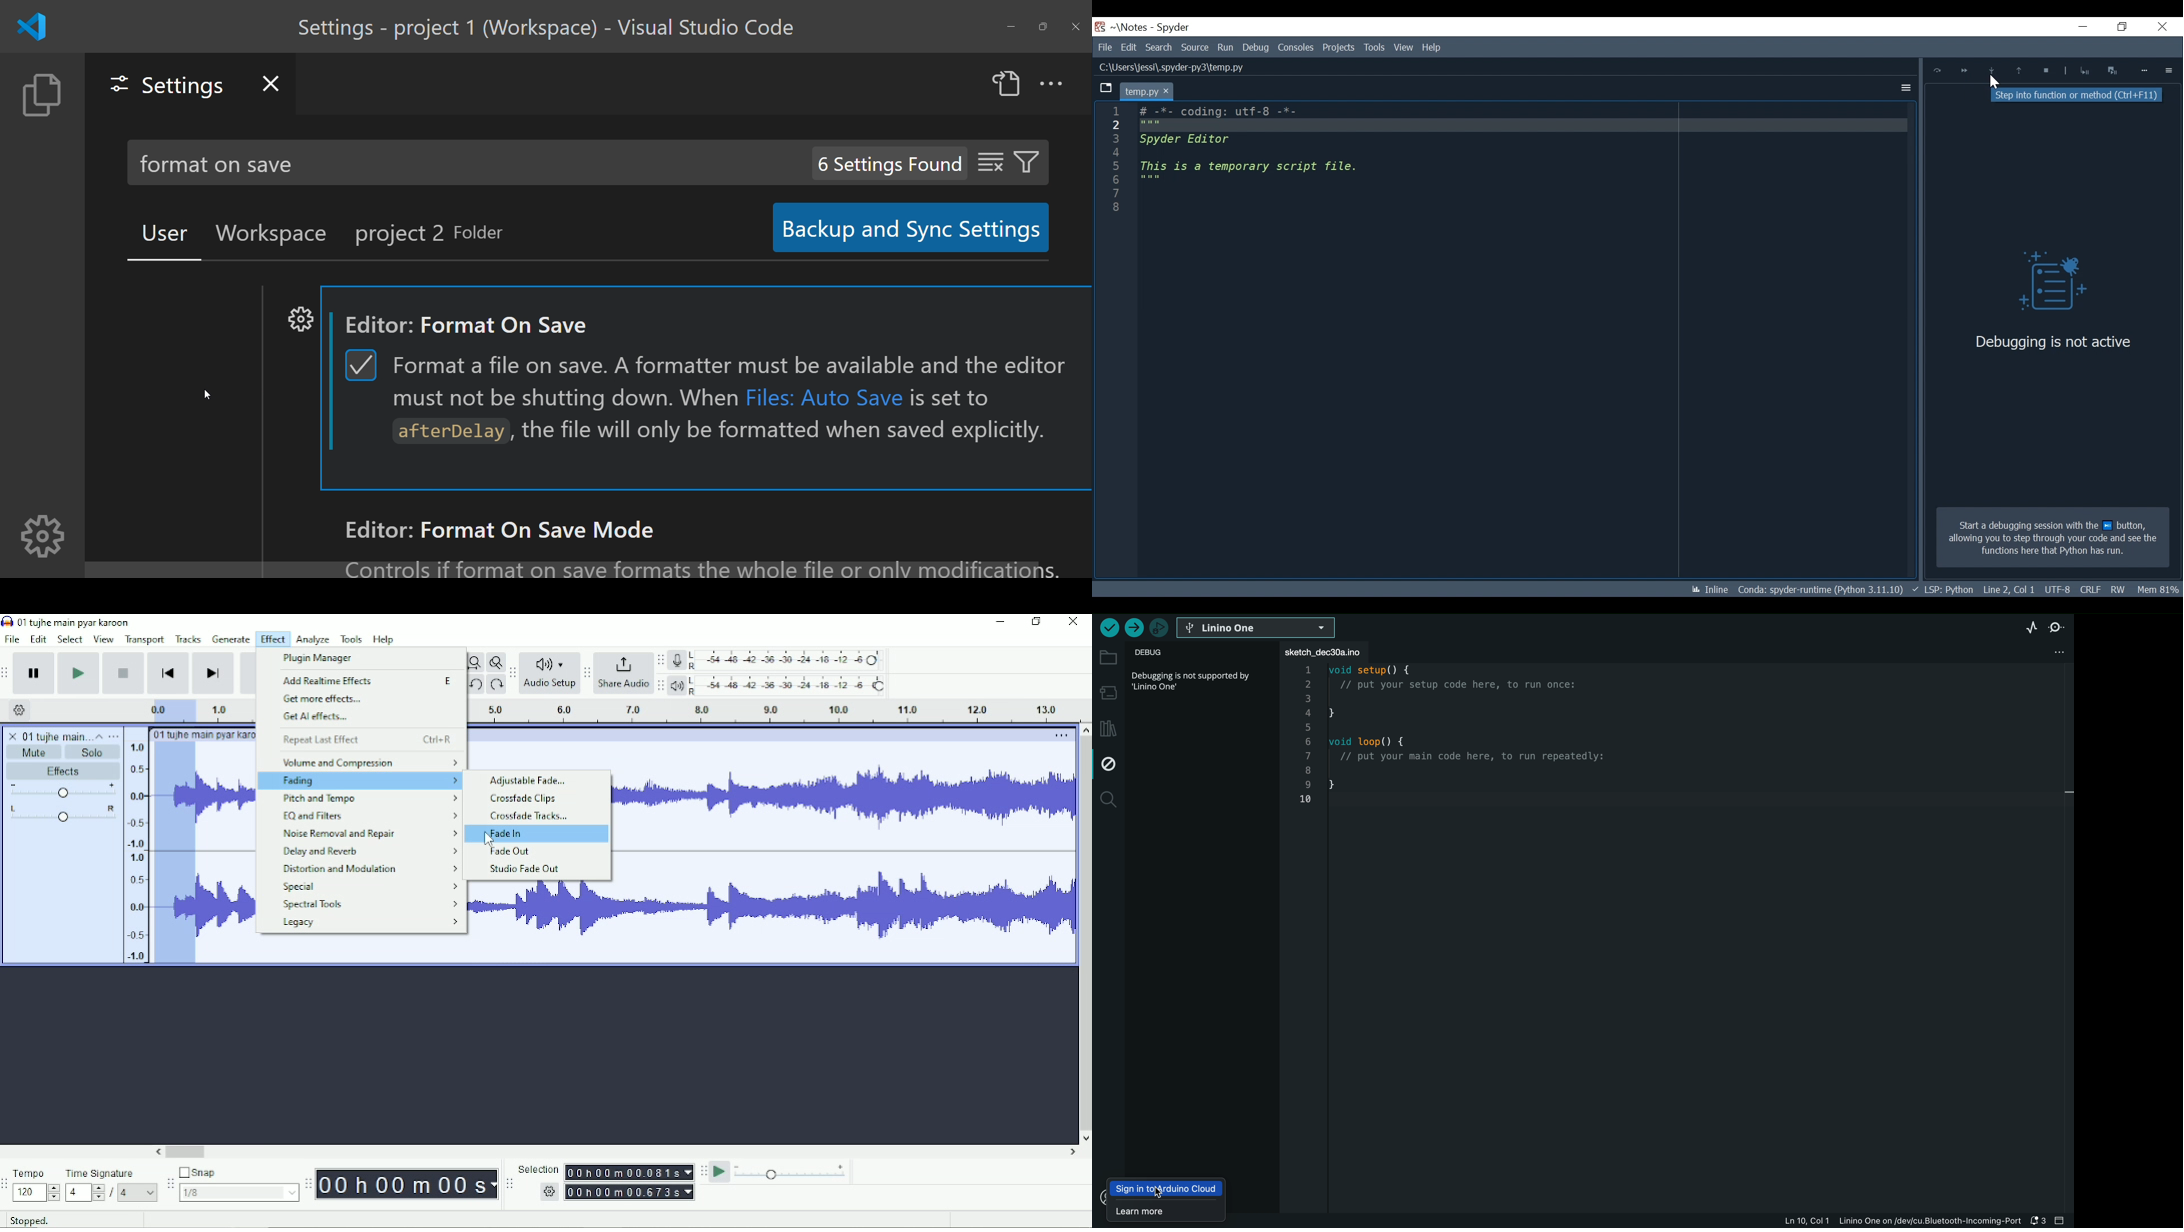  What do you see at coordinates (168, 674) in the screenshot?
I see `Skip to start` at bounding box center [168, 674].